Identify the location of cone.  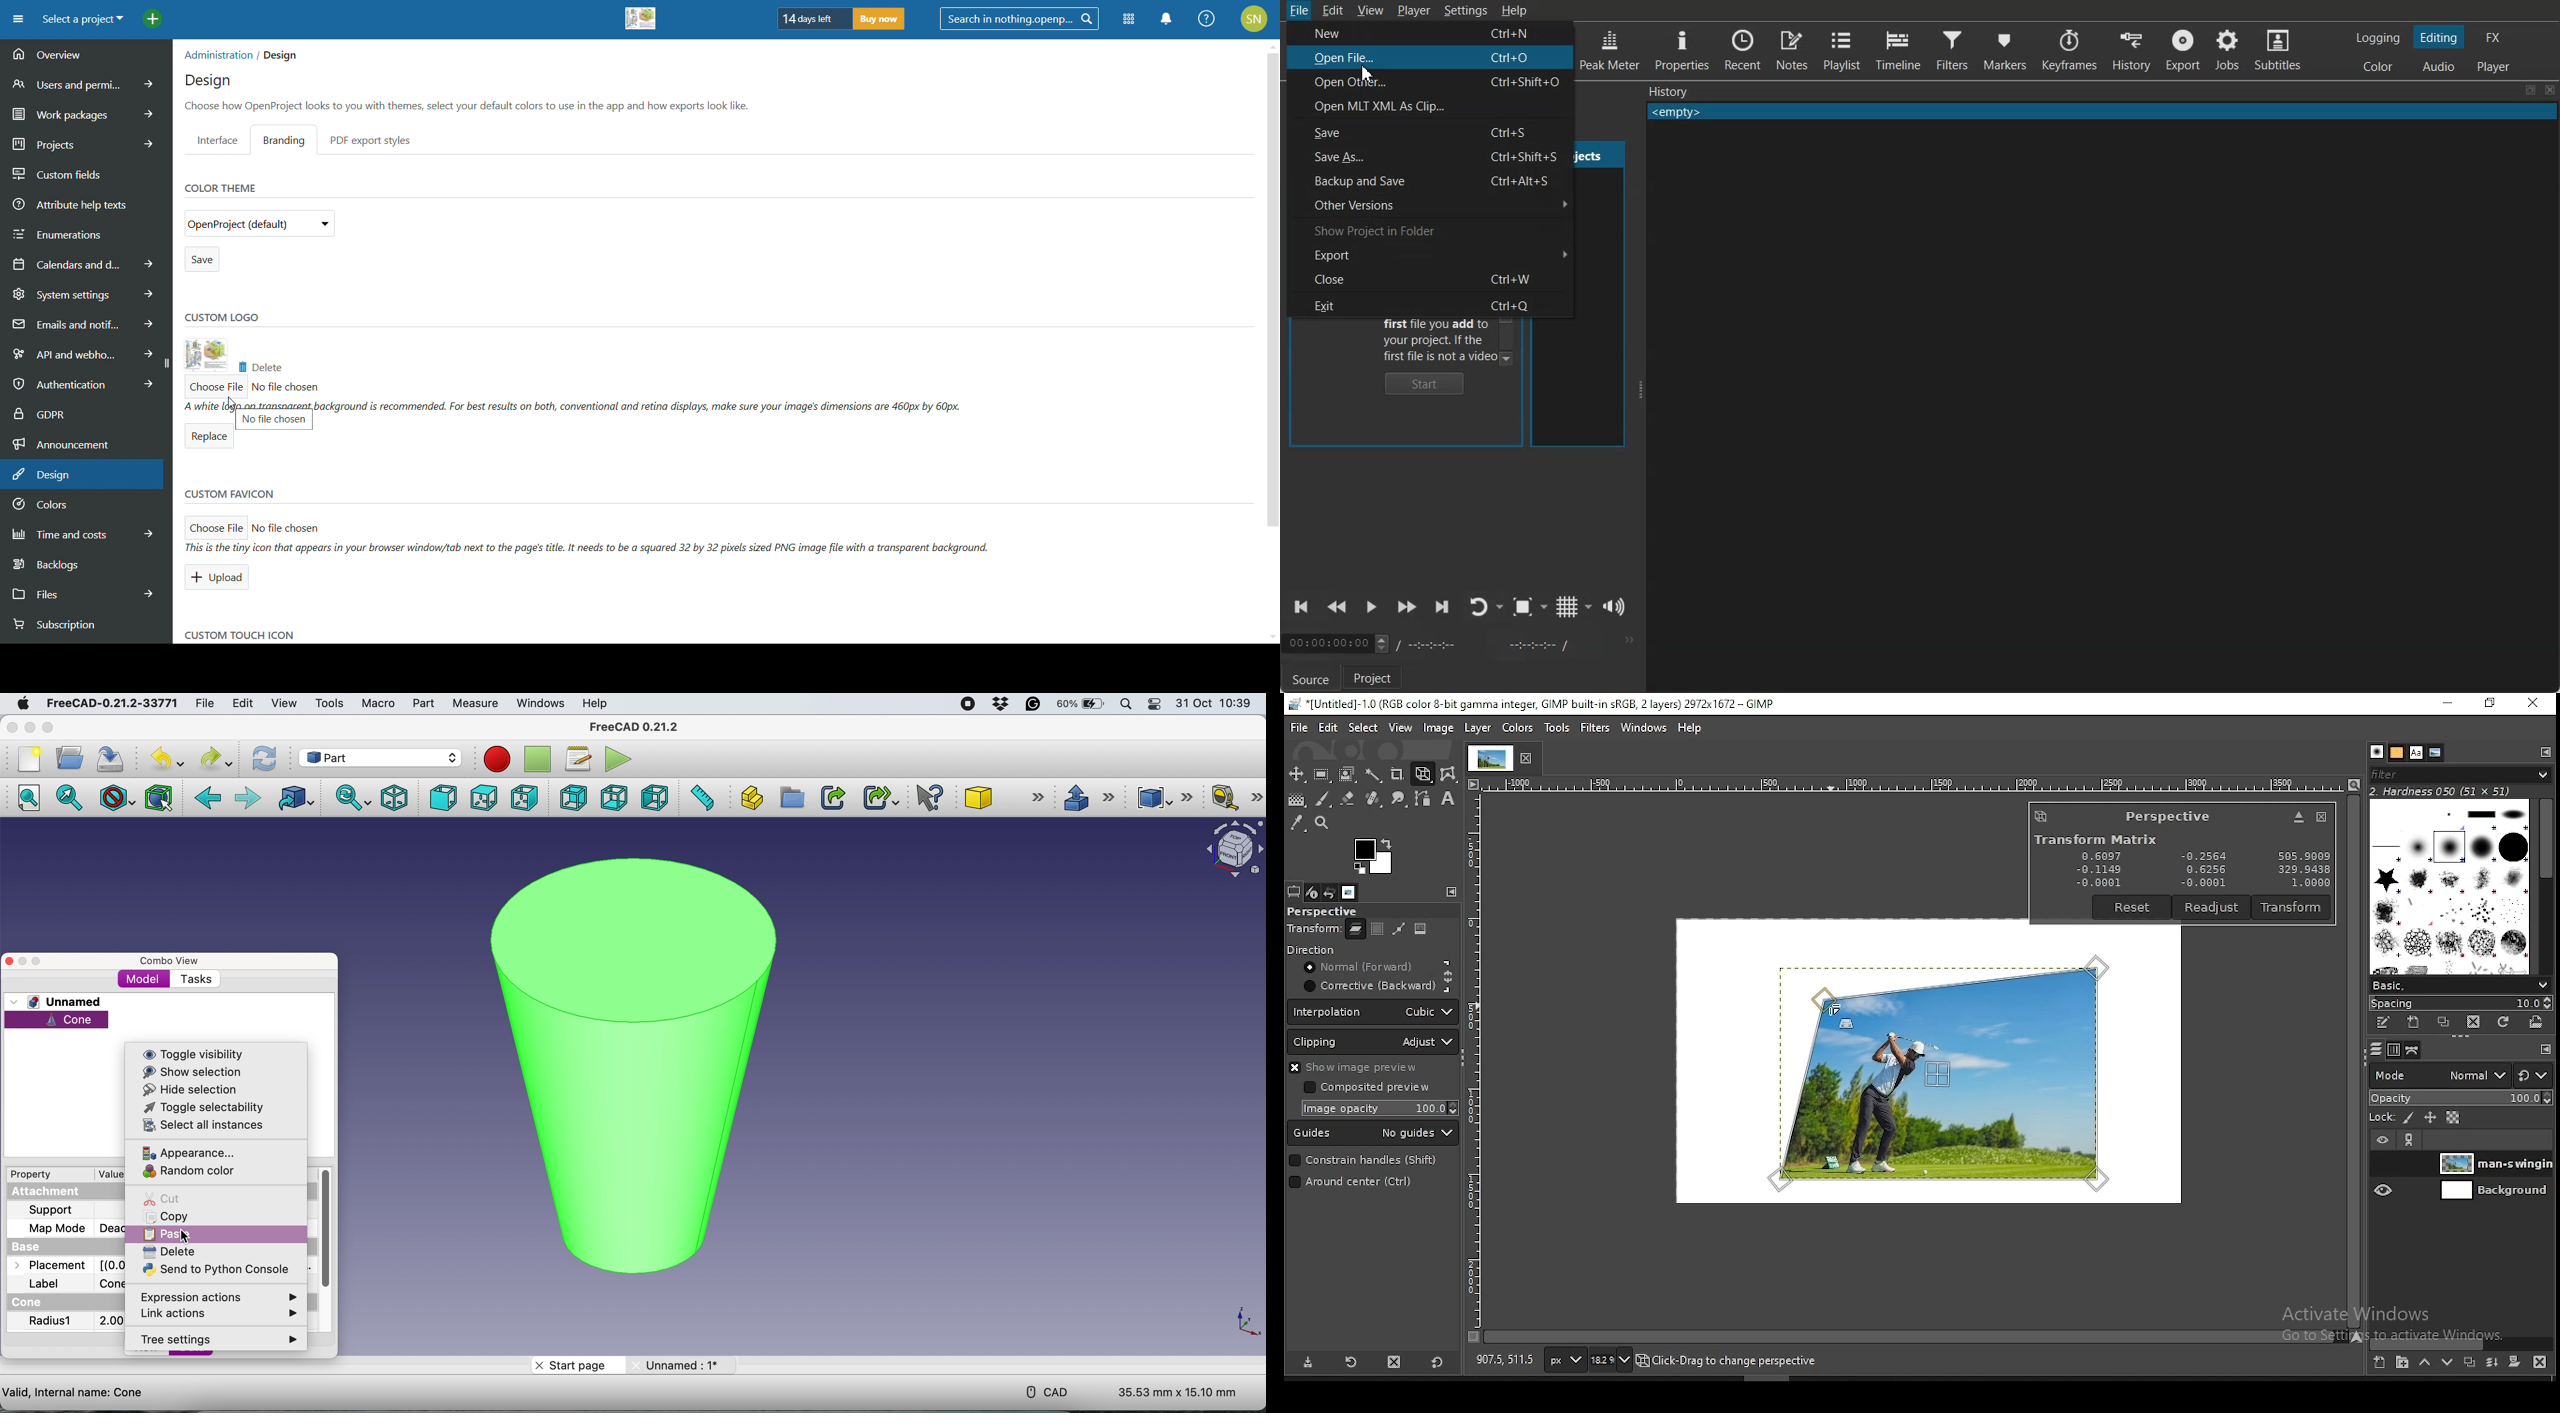
(57, 1020).